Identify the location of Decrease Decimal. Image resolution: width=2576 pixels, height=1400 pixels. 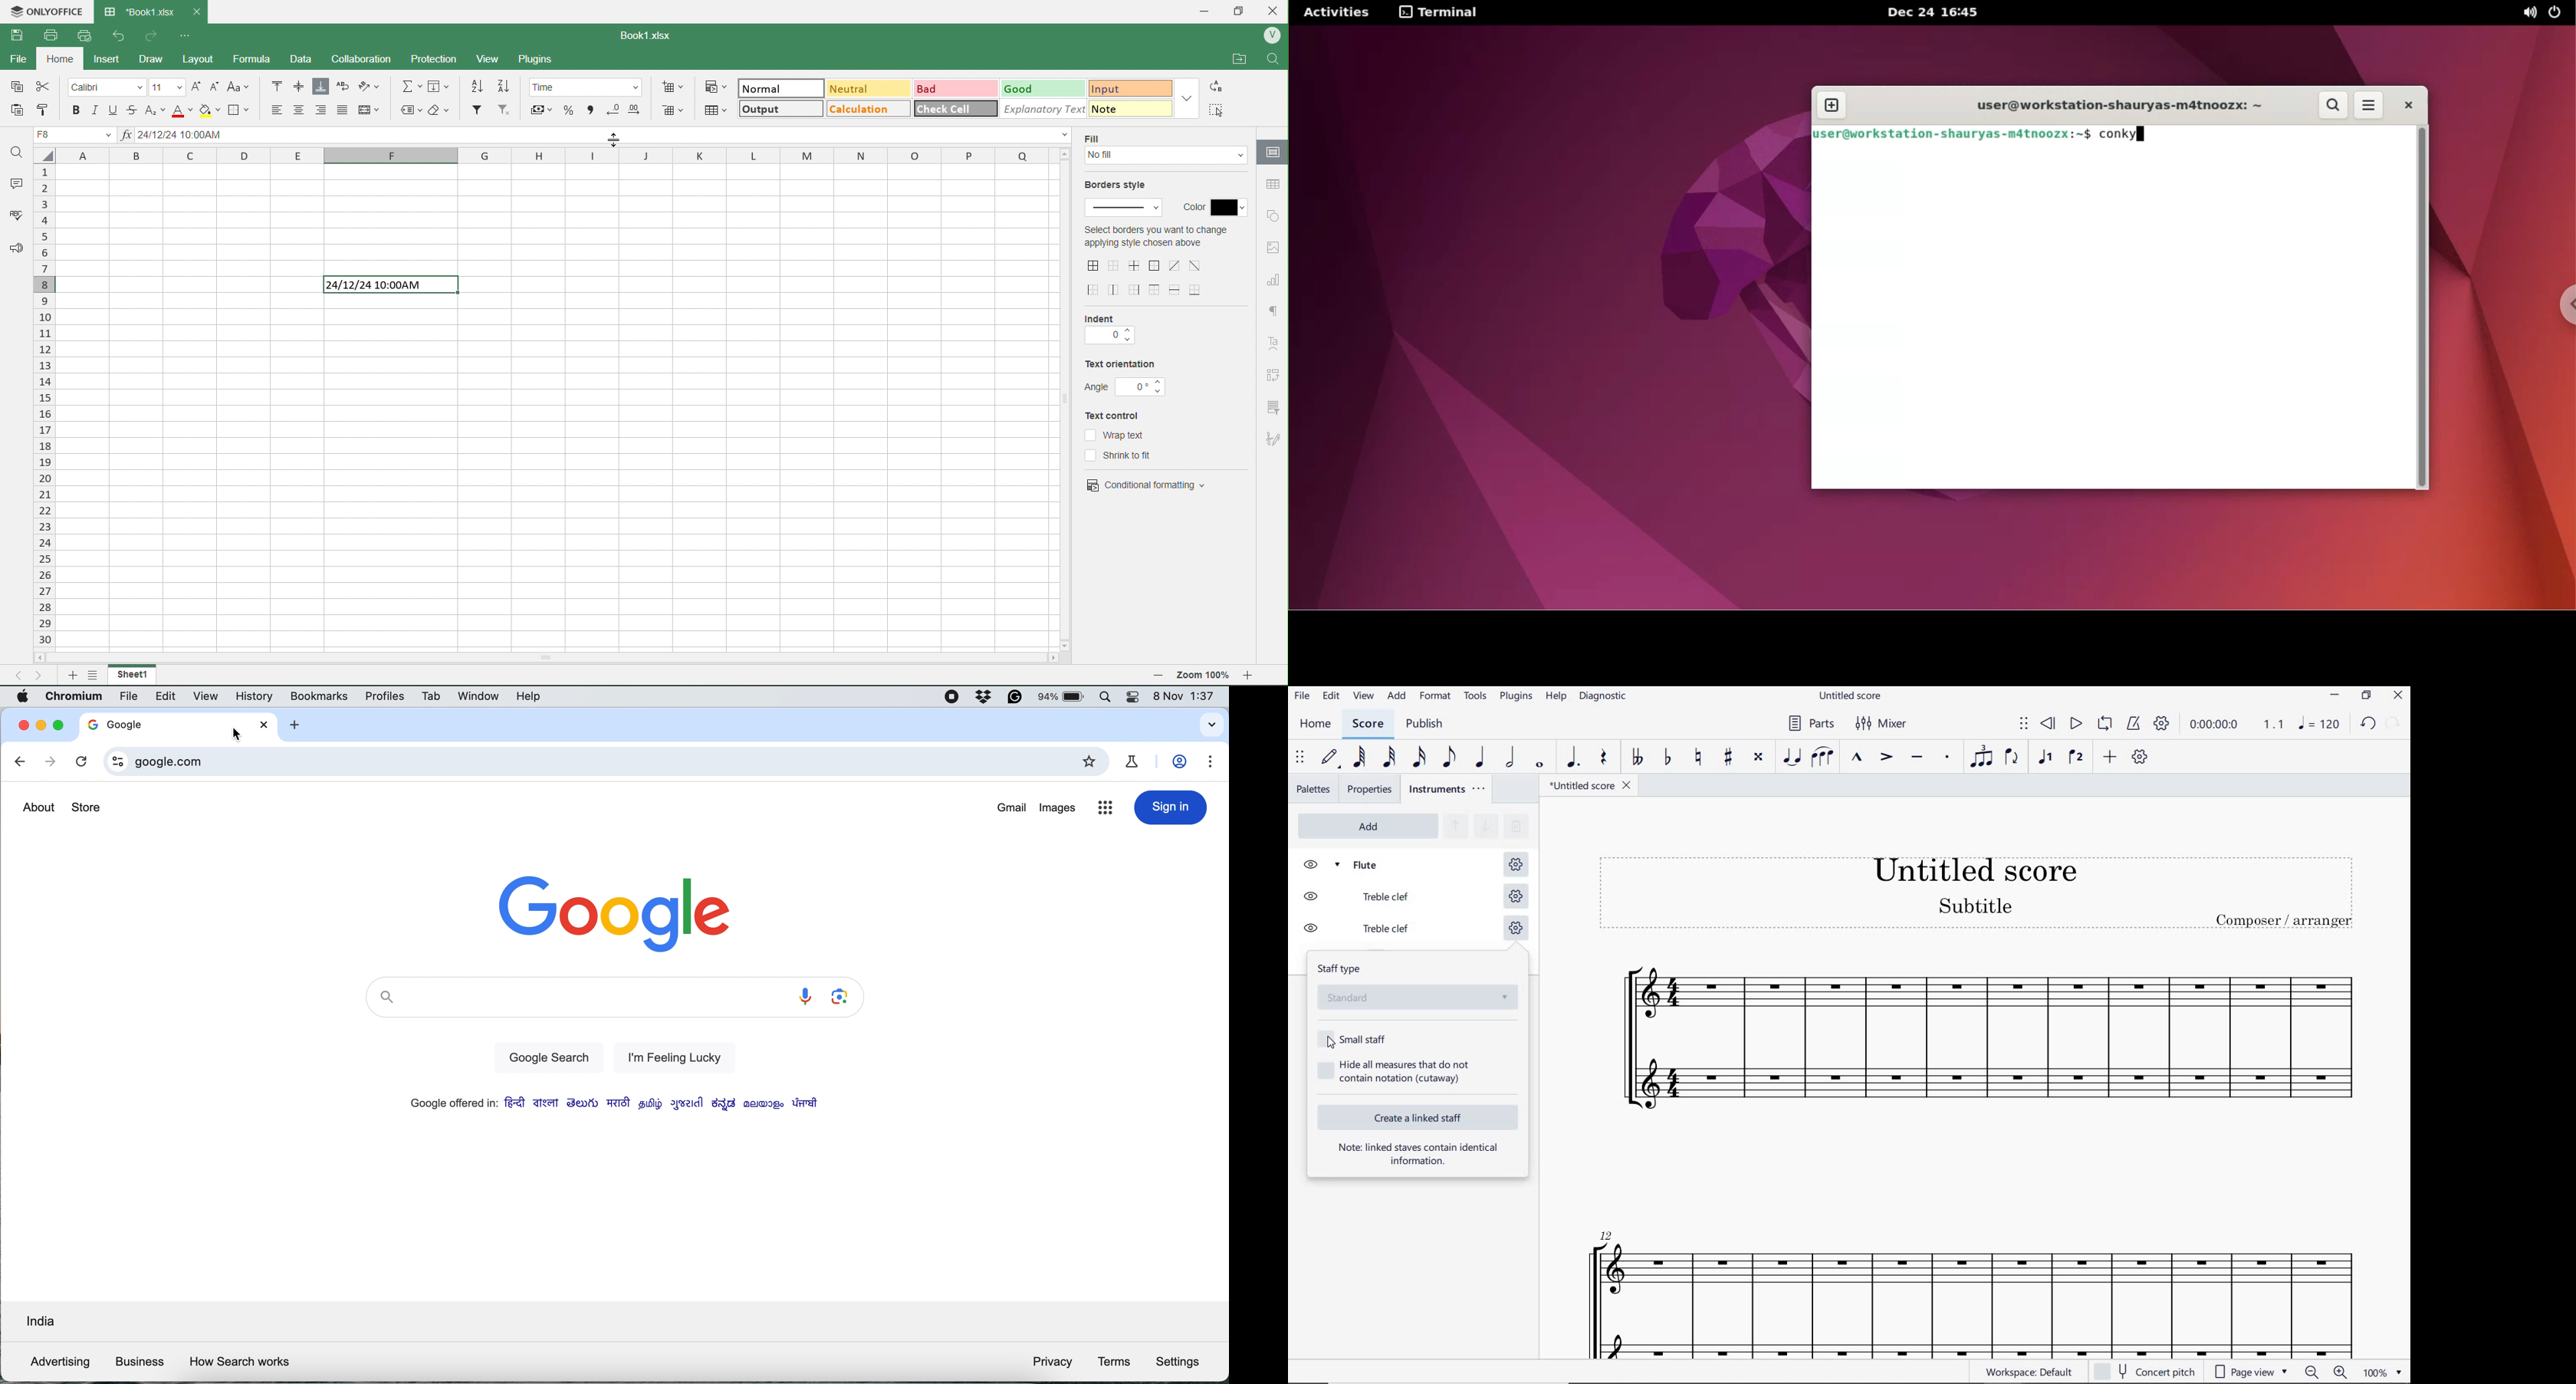
(612, 109).